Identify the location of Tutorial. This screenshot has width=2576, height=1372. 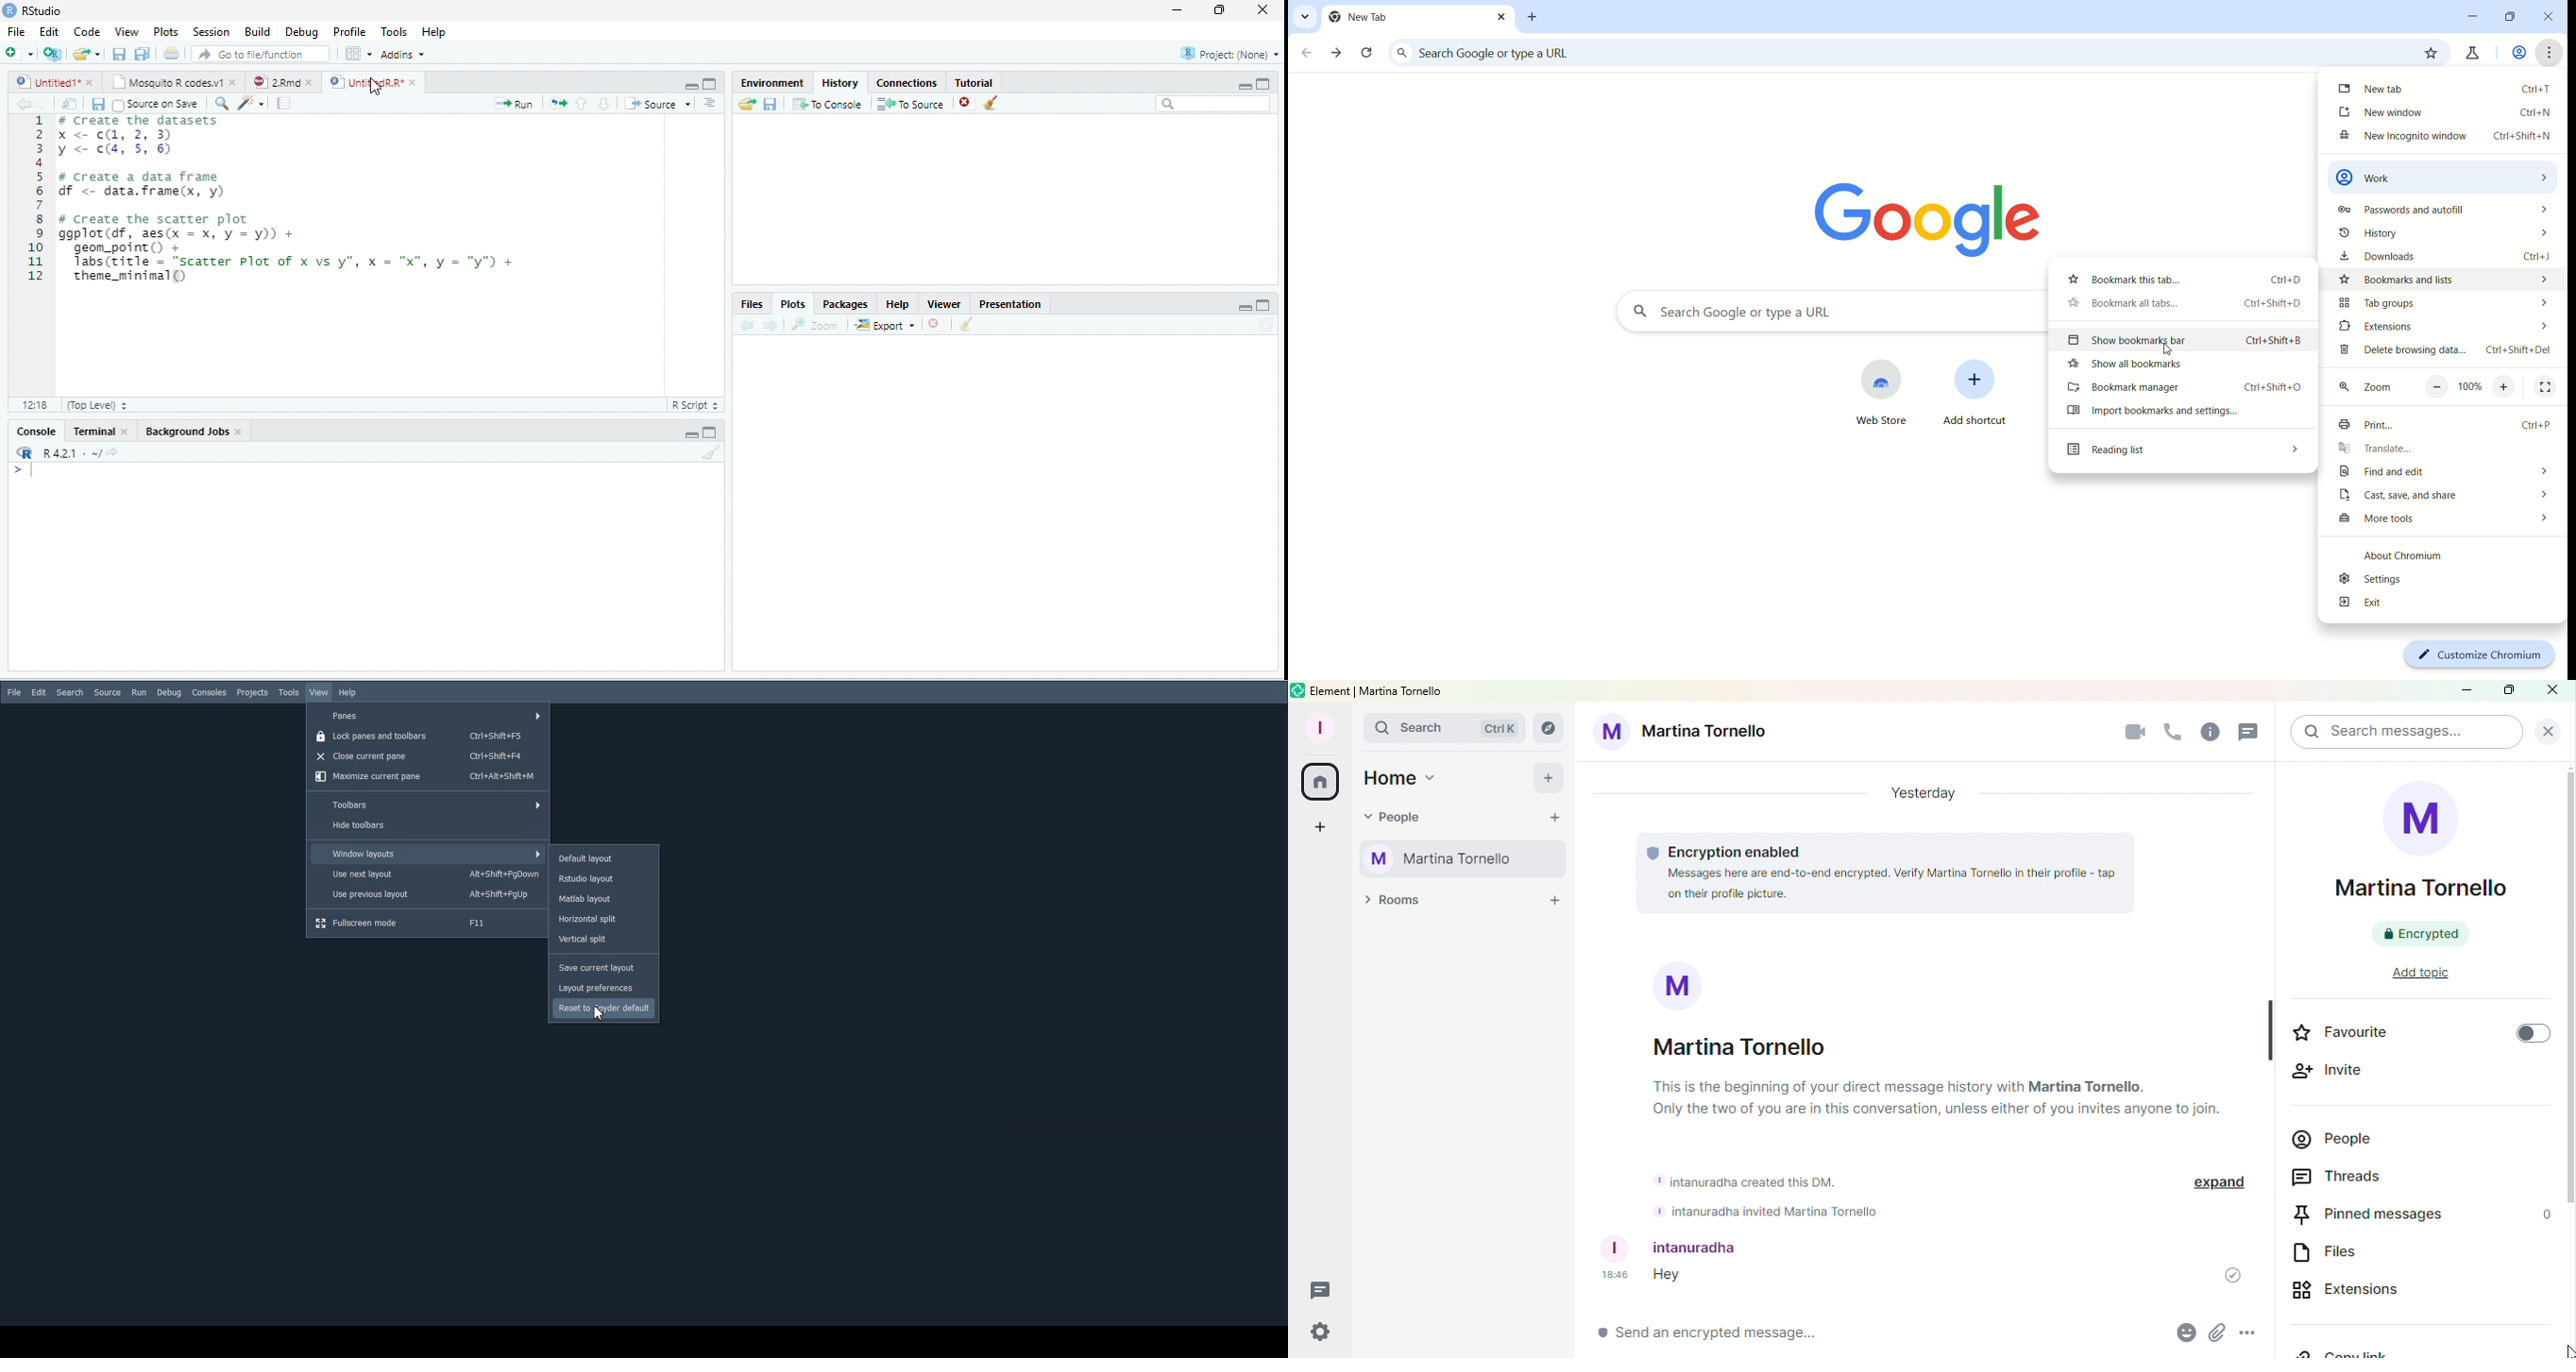
(975, 81).